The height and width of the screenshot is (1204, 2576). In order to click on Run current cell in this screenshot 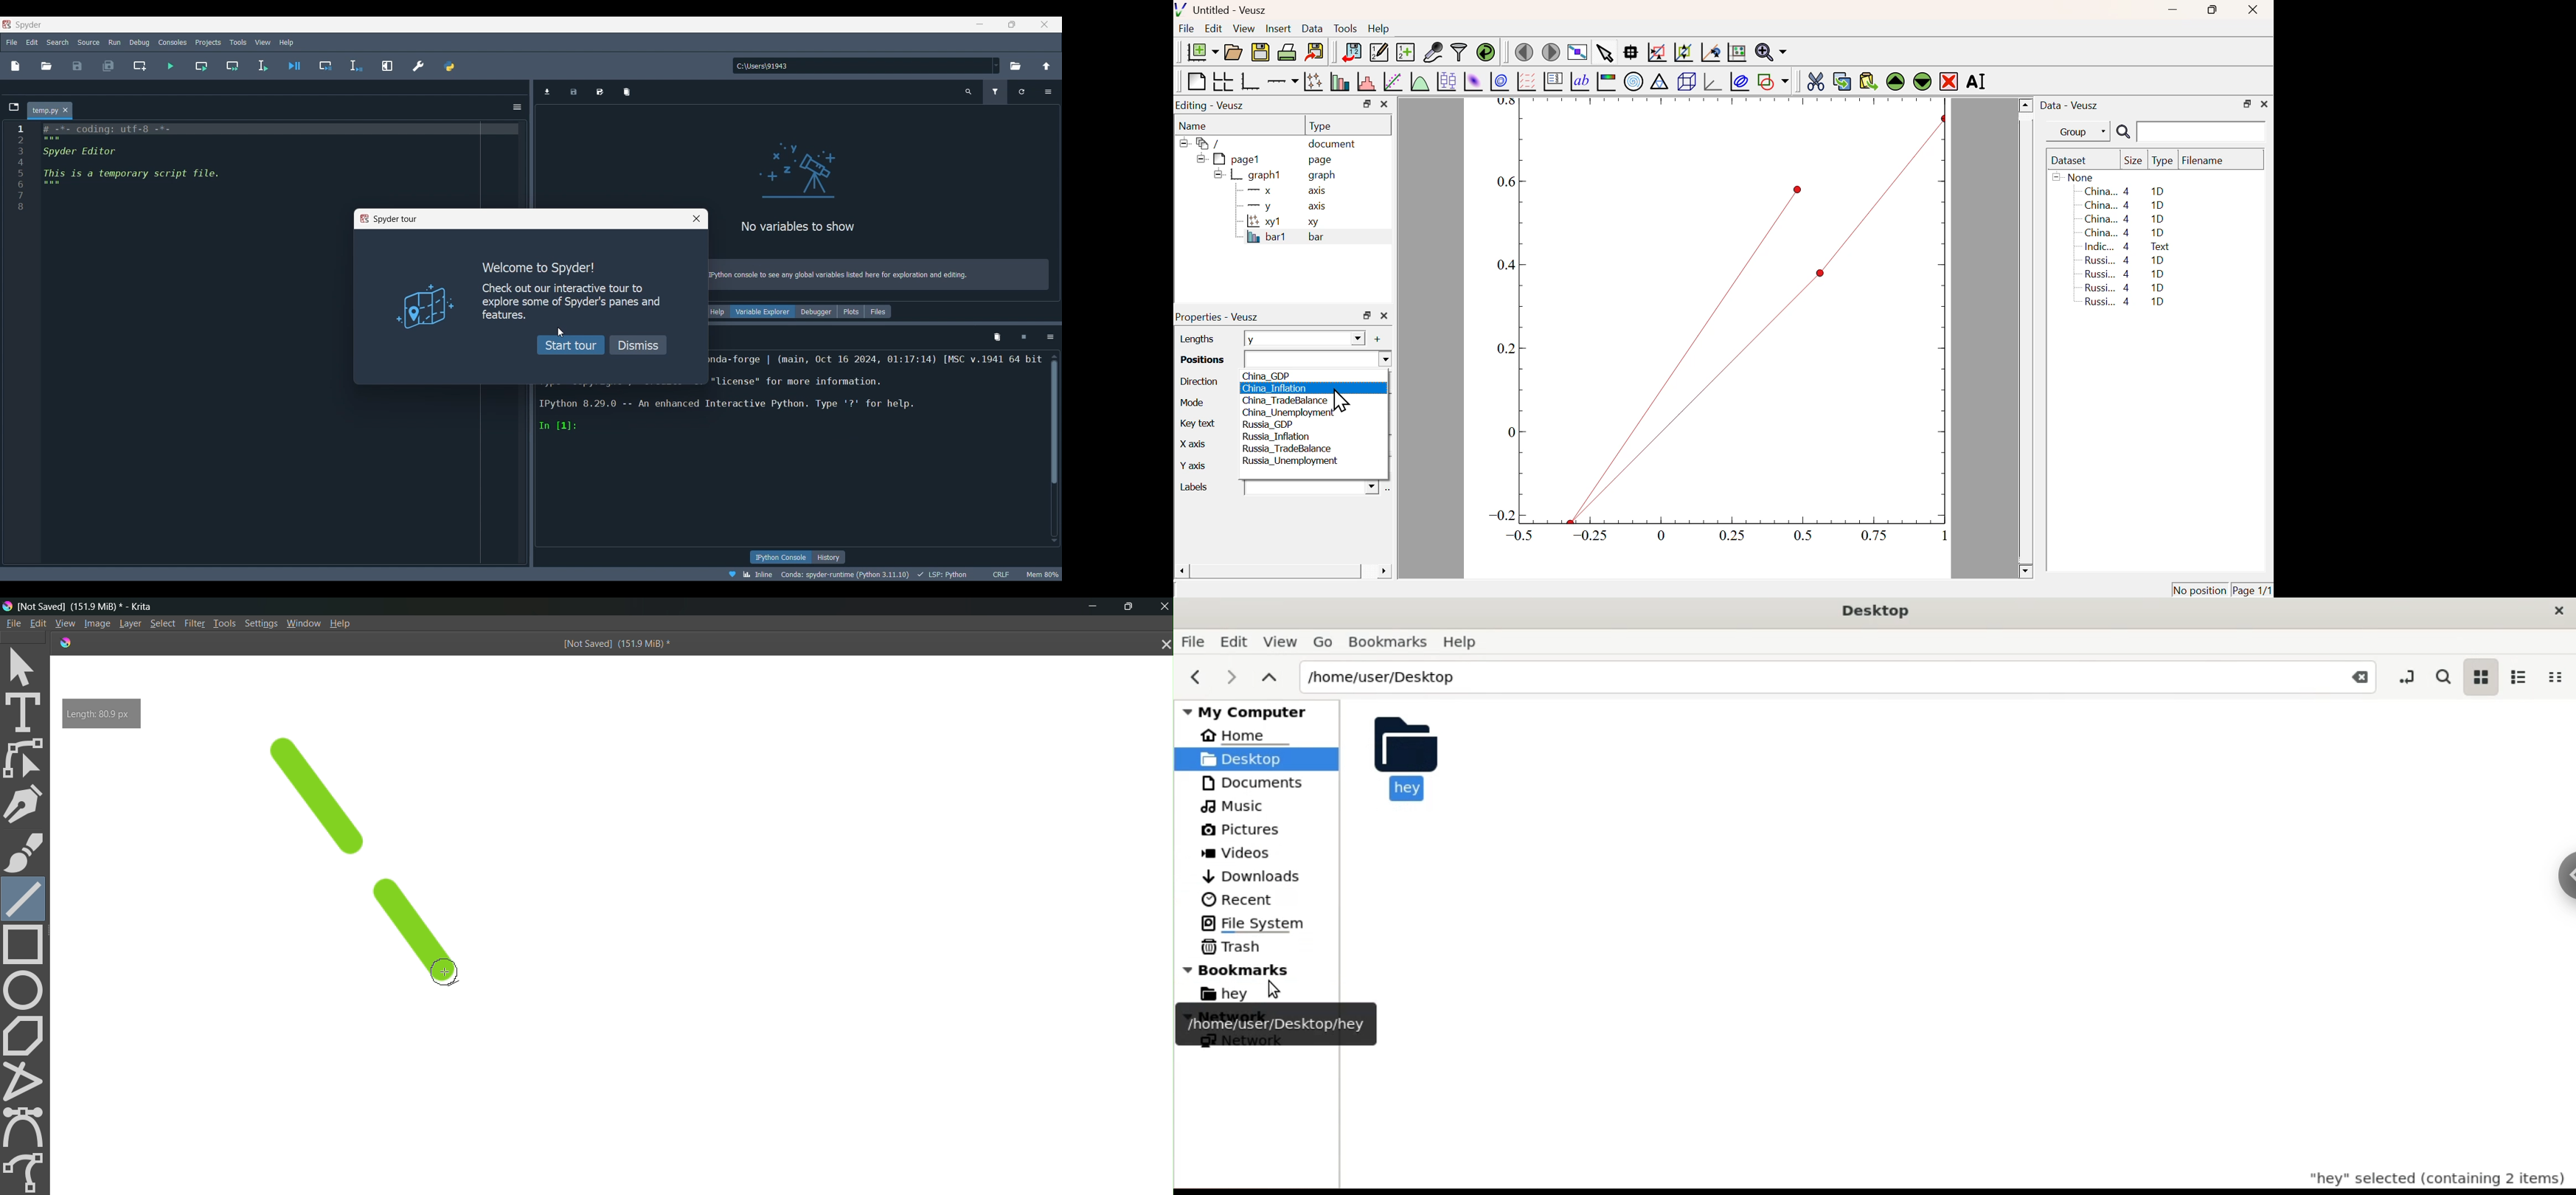, I will do `click(201, 66)`.